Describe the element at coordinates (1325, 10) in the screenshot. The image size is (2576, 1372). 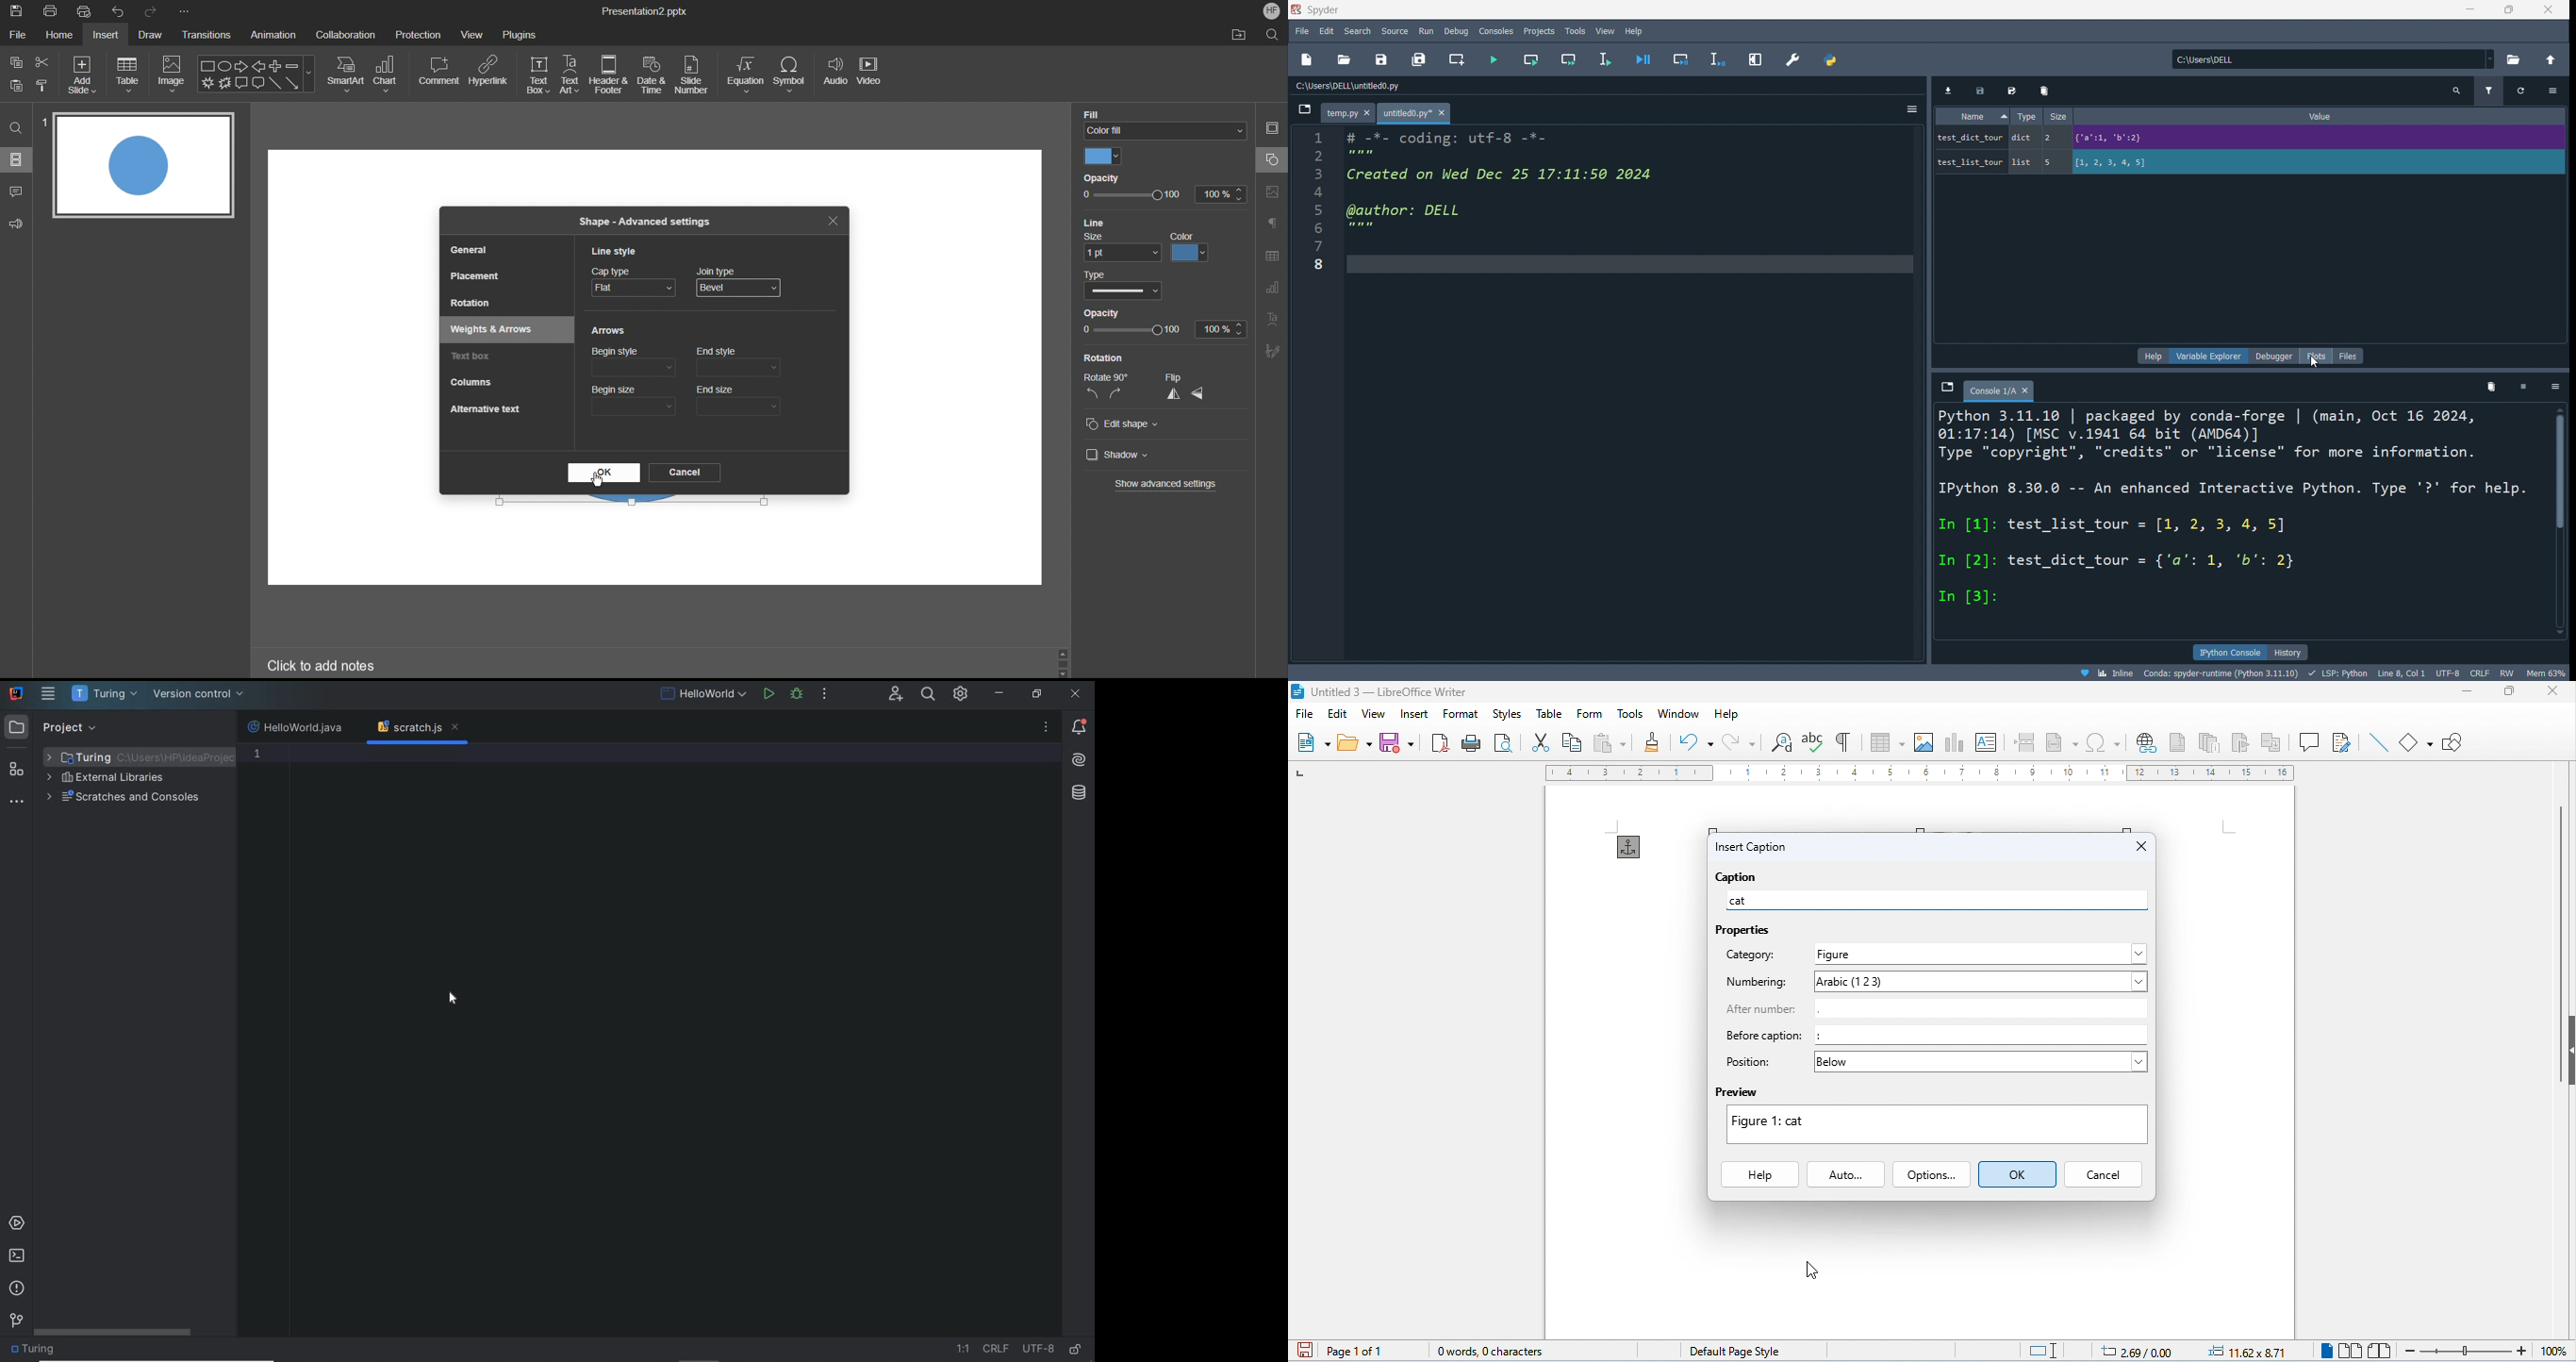
I see `spyder` at that location.